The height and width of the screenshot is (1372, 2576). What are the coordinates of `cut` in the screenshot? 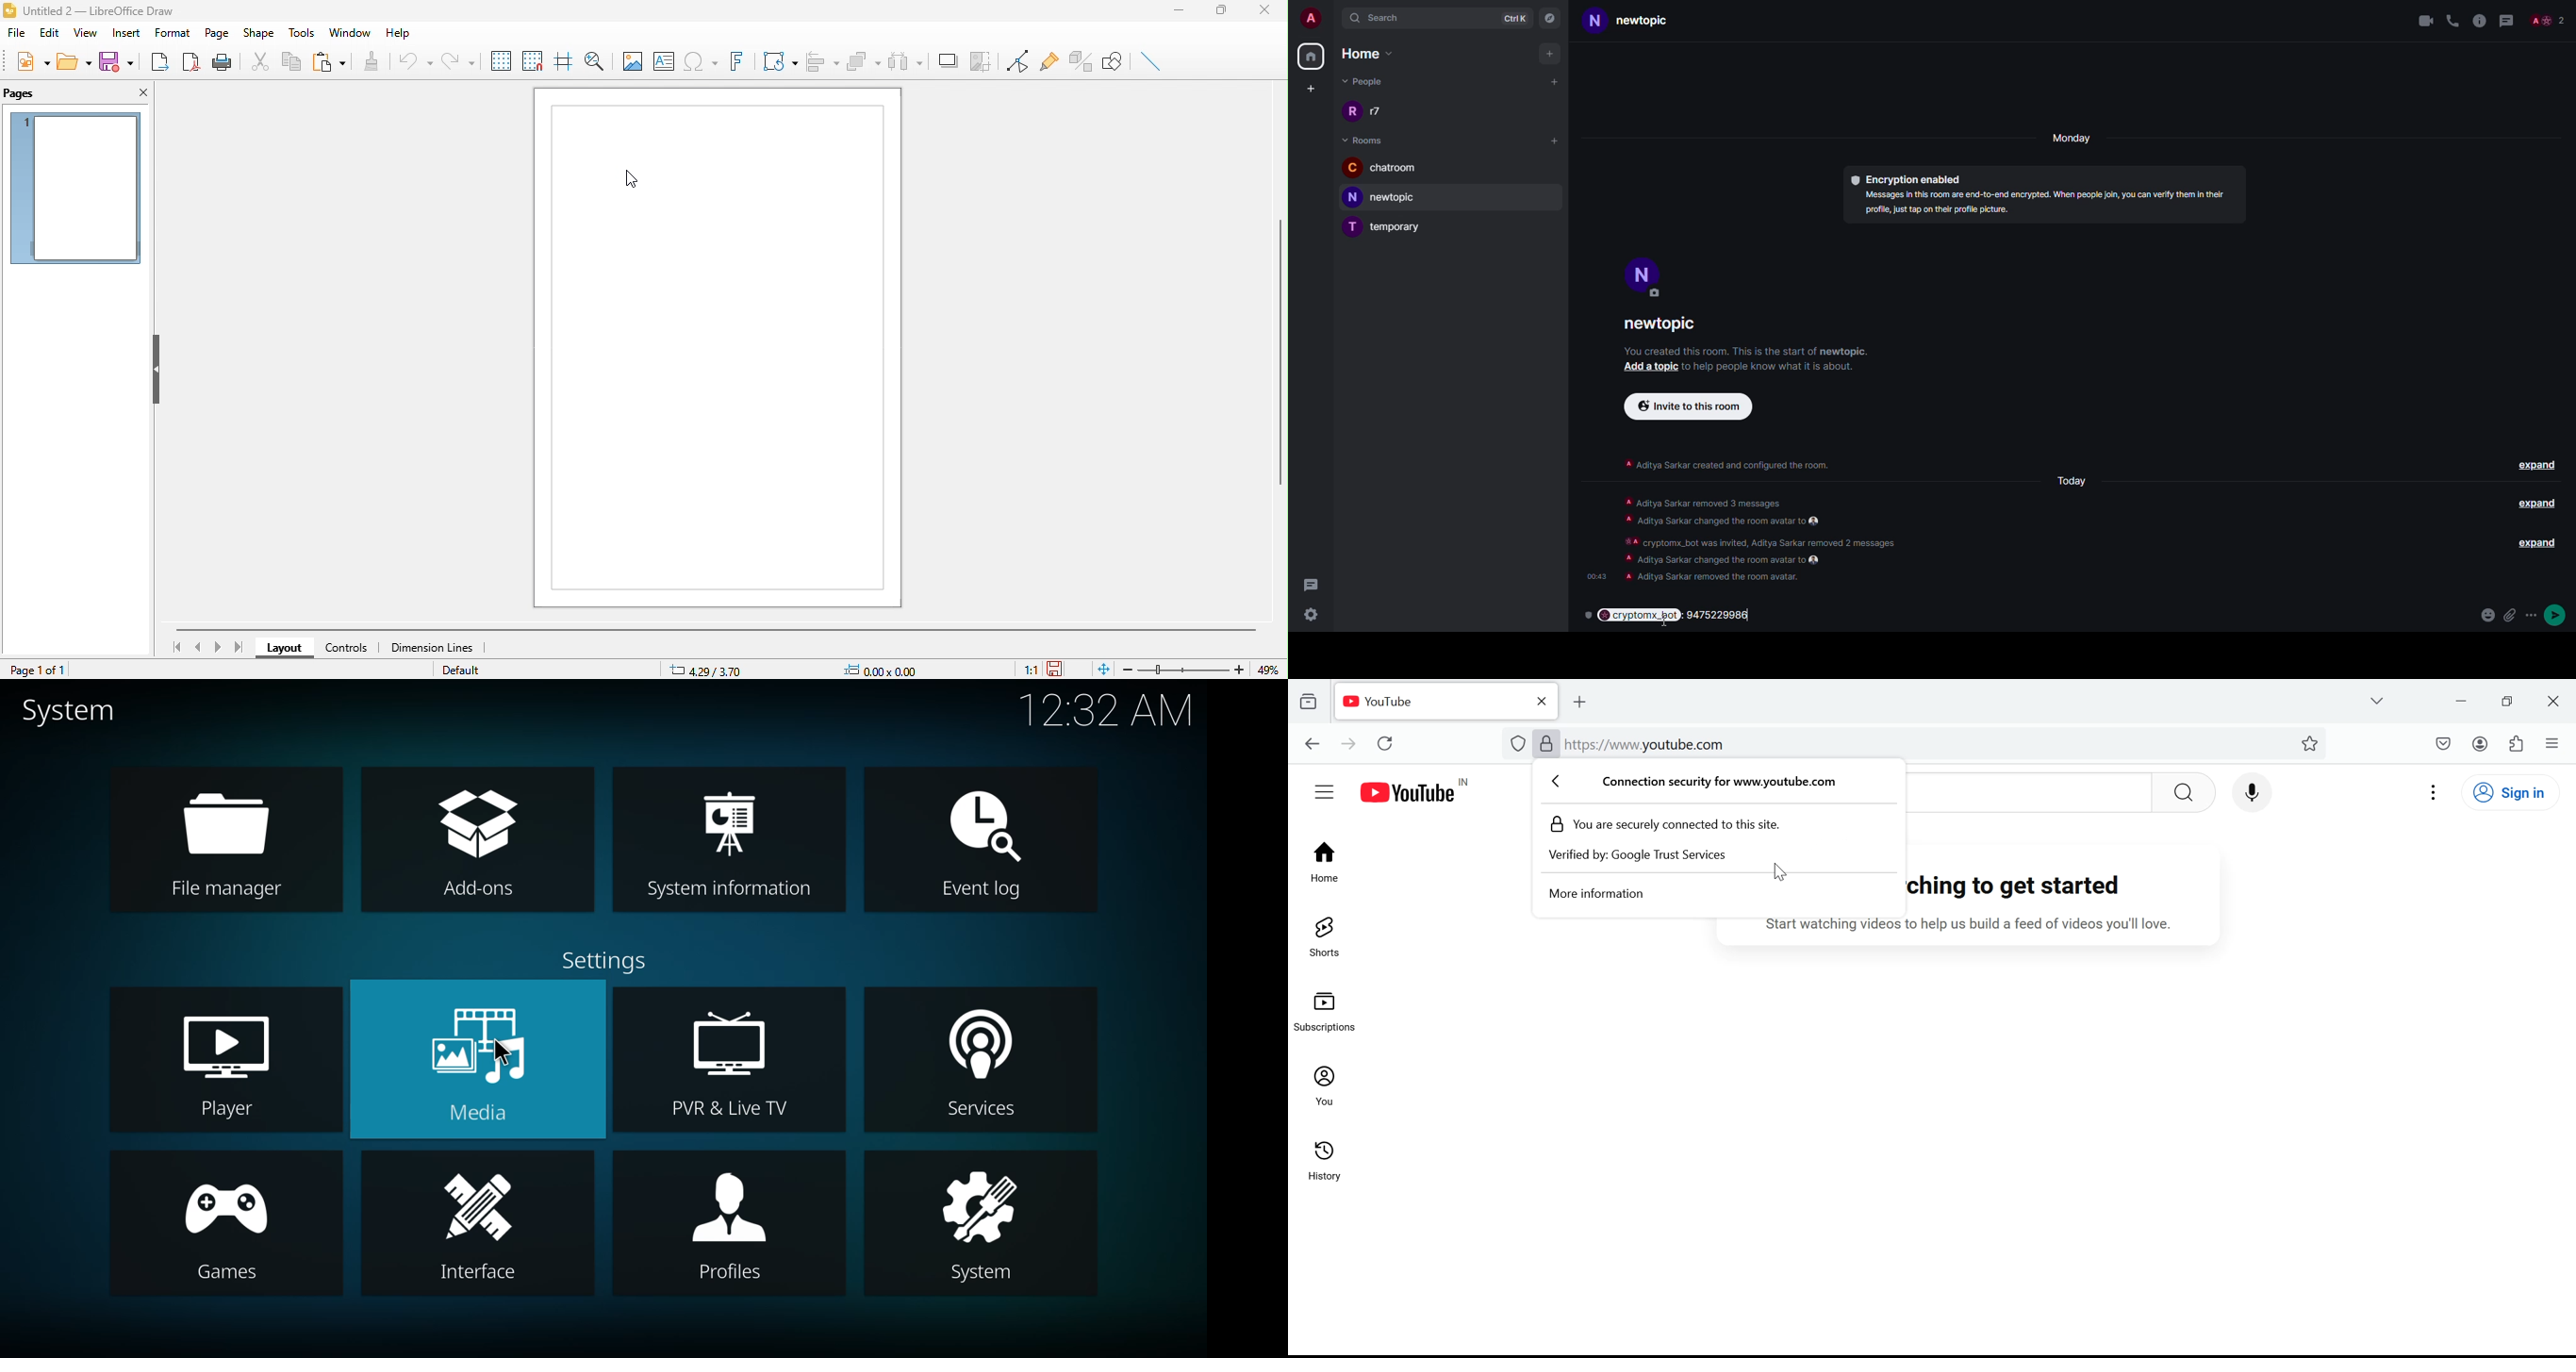 It's located at (260, 63).